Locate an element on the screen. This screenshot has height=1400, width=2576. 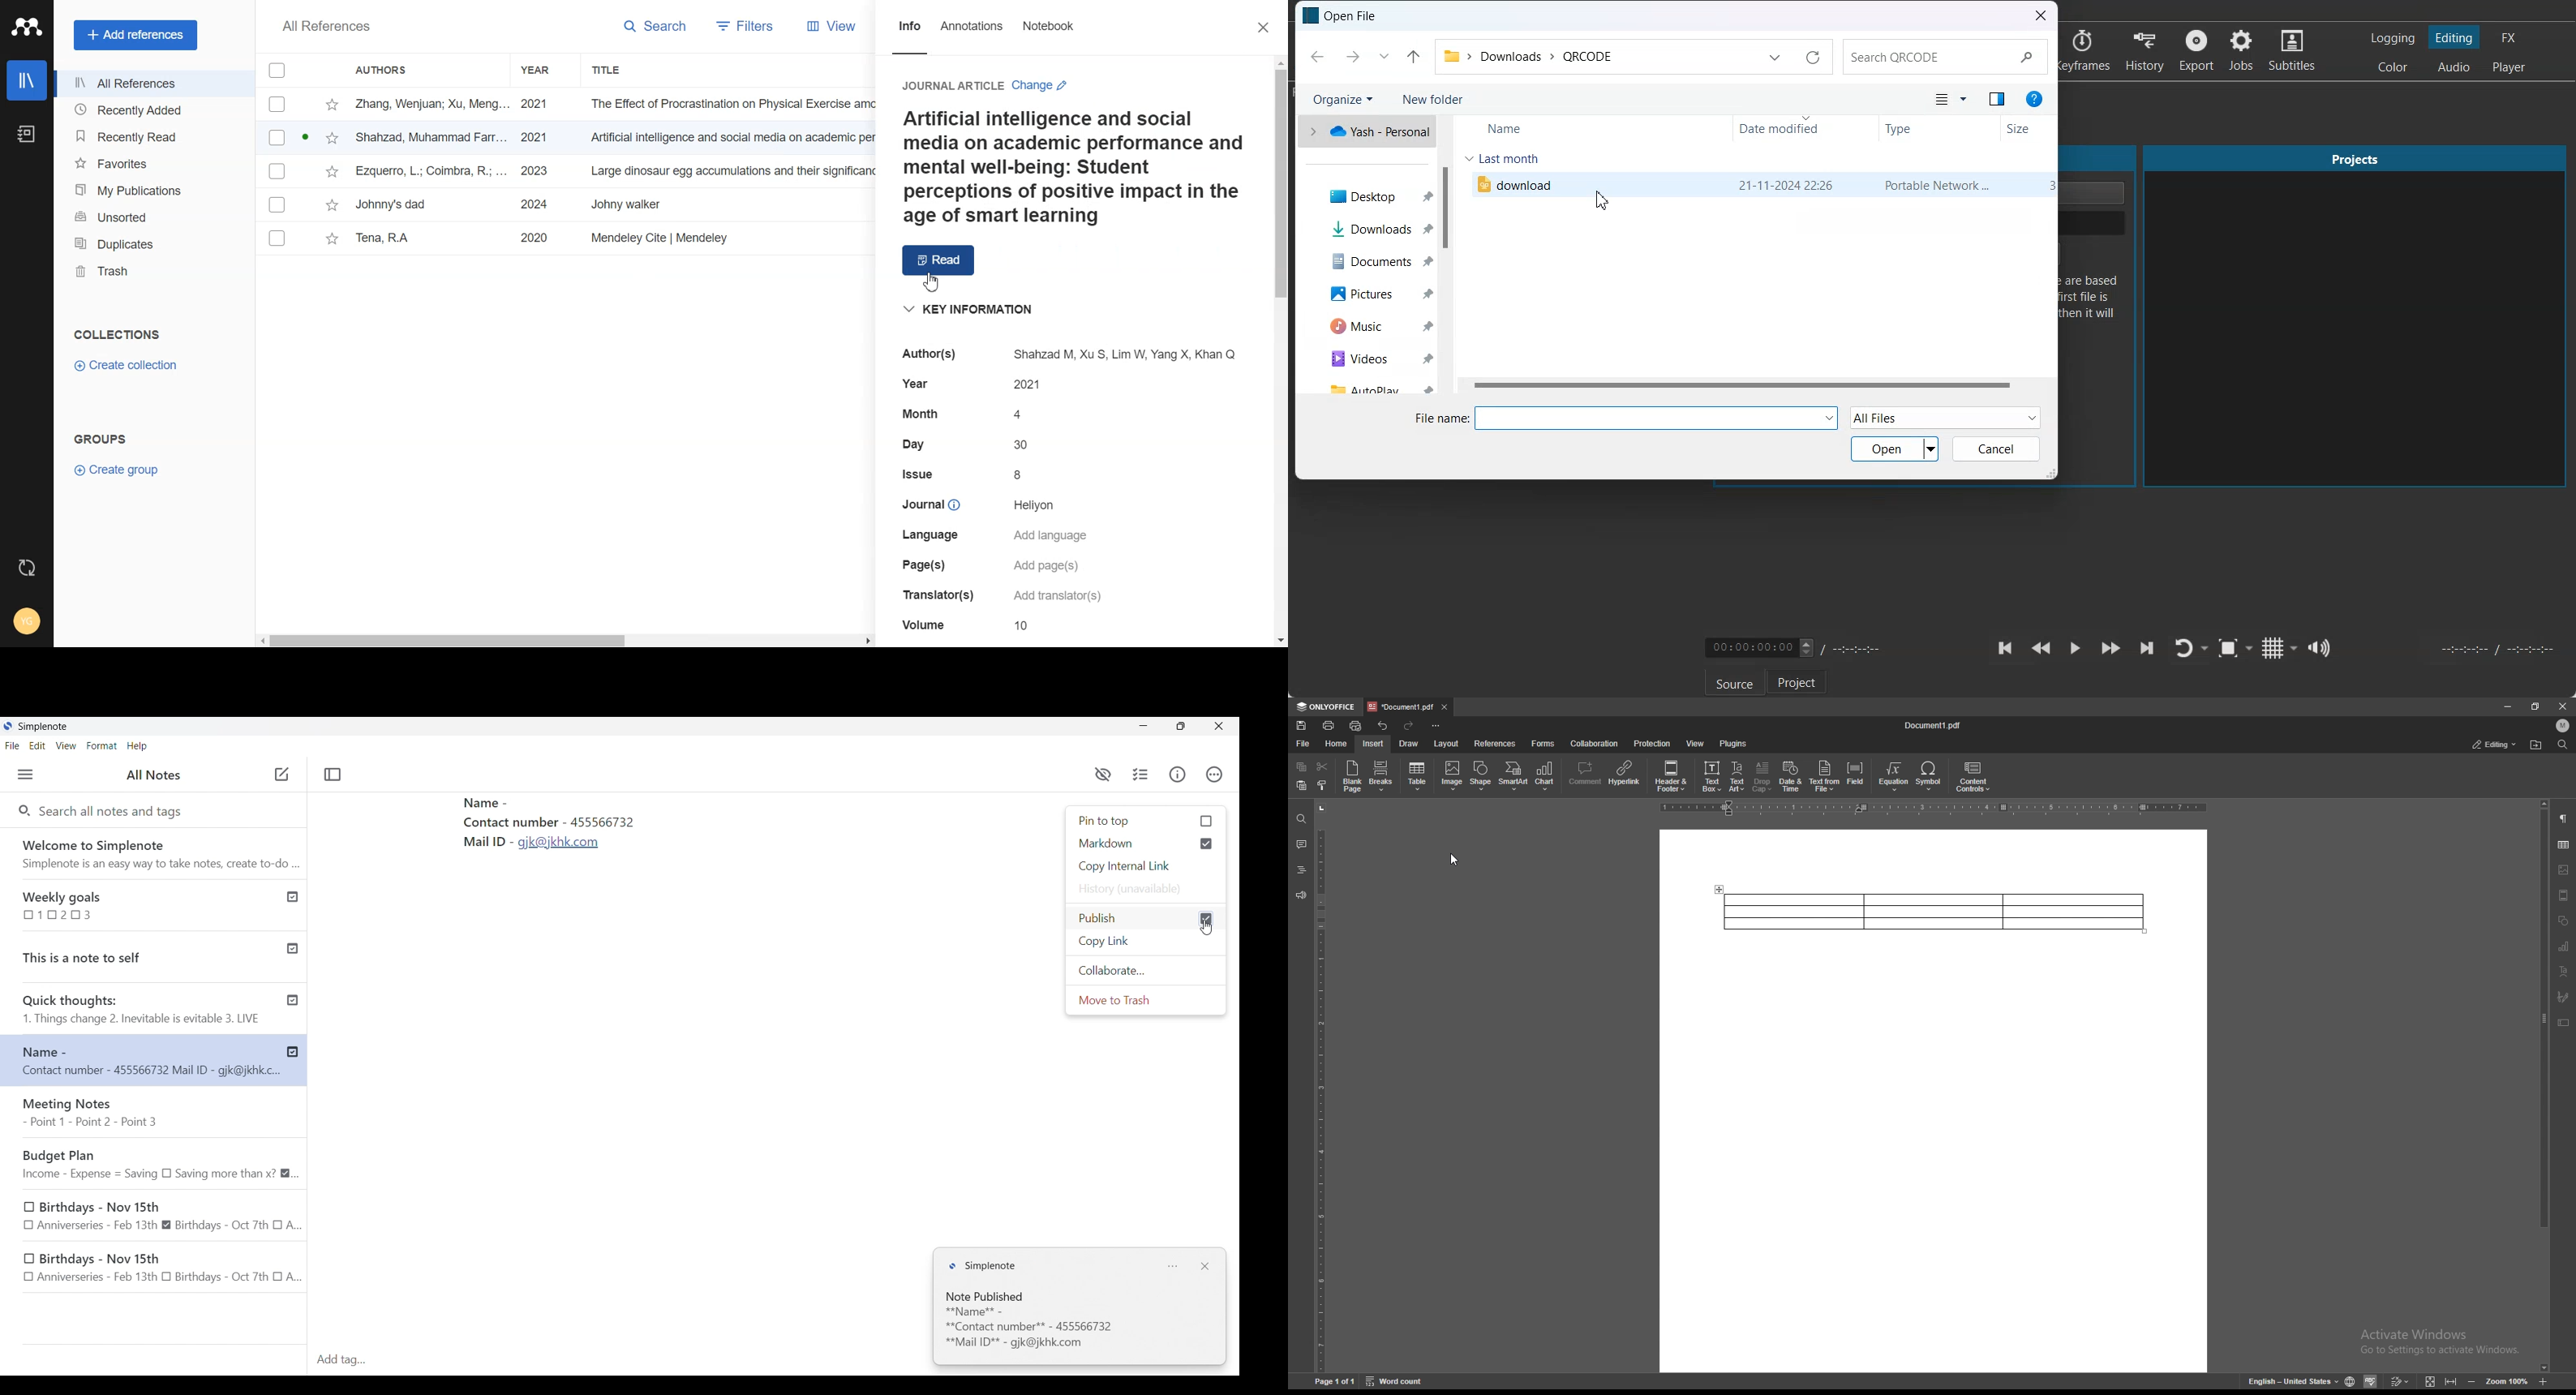
close is located at coordinates (2563, 706).